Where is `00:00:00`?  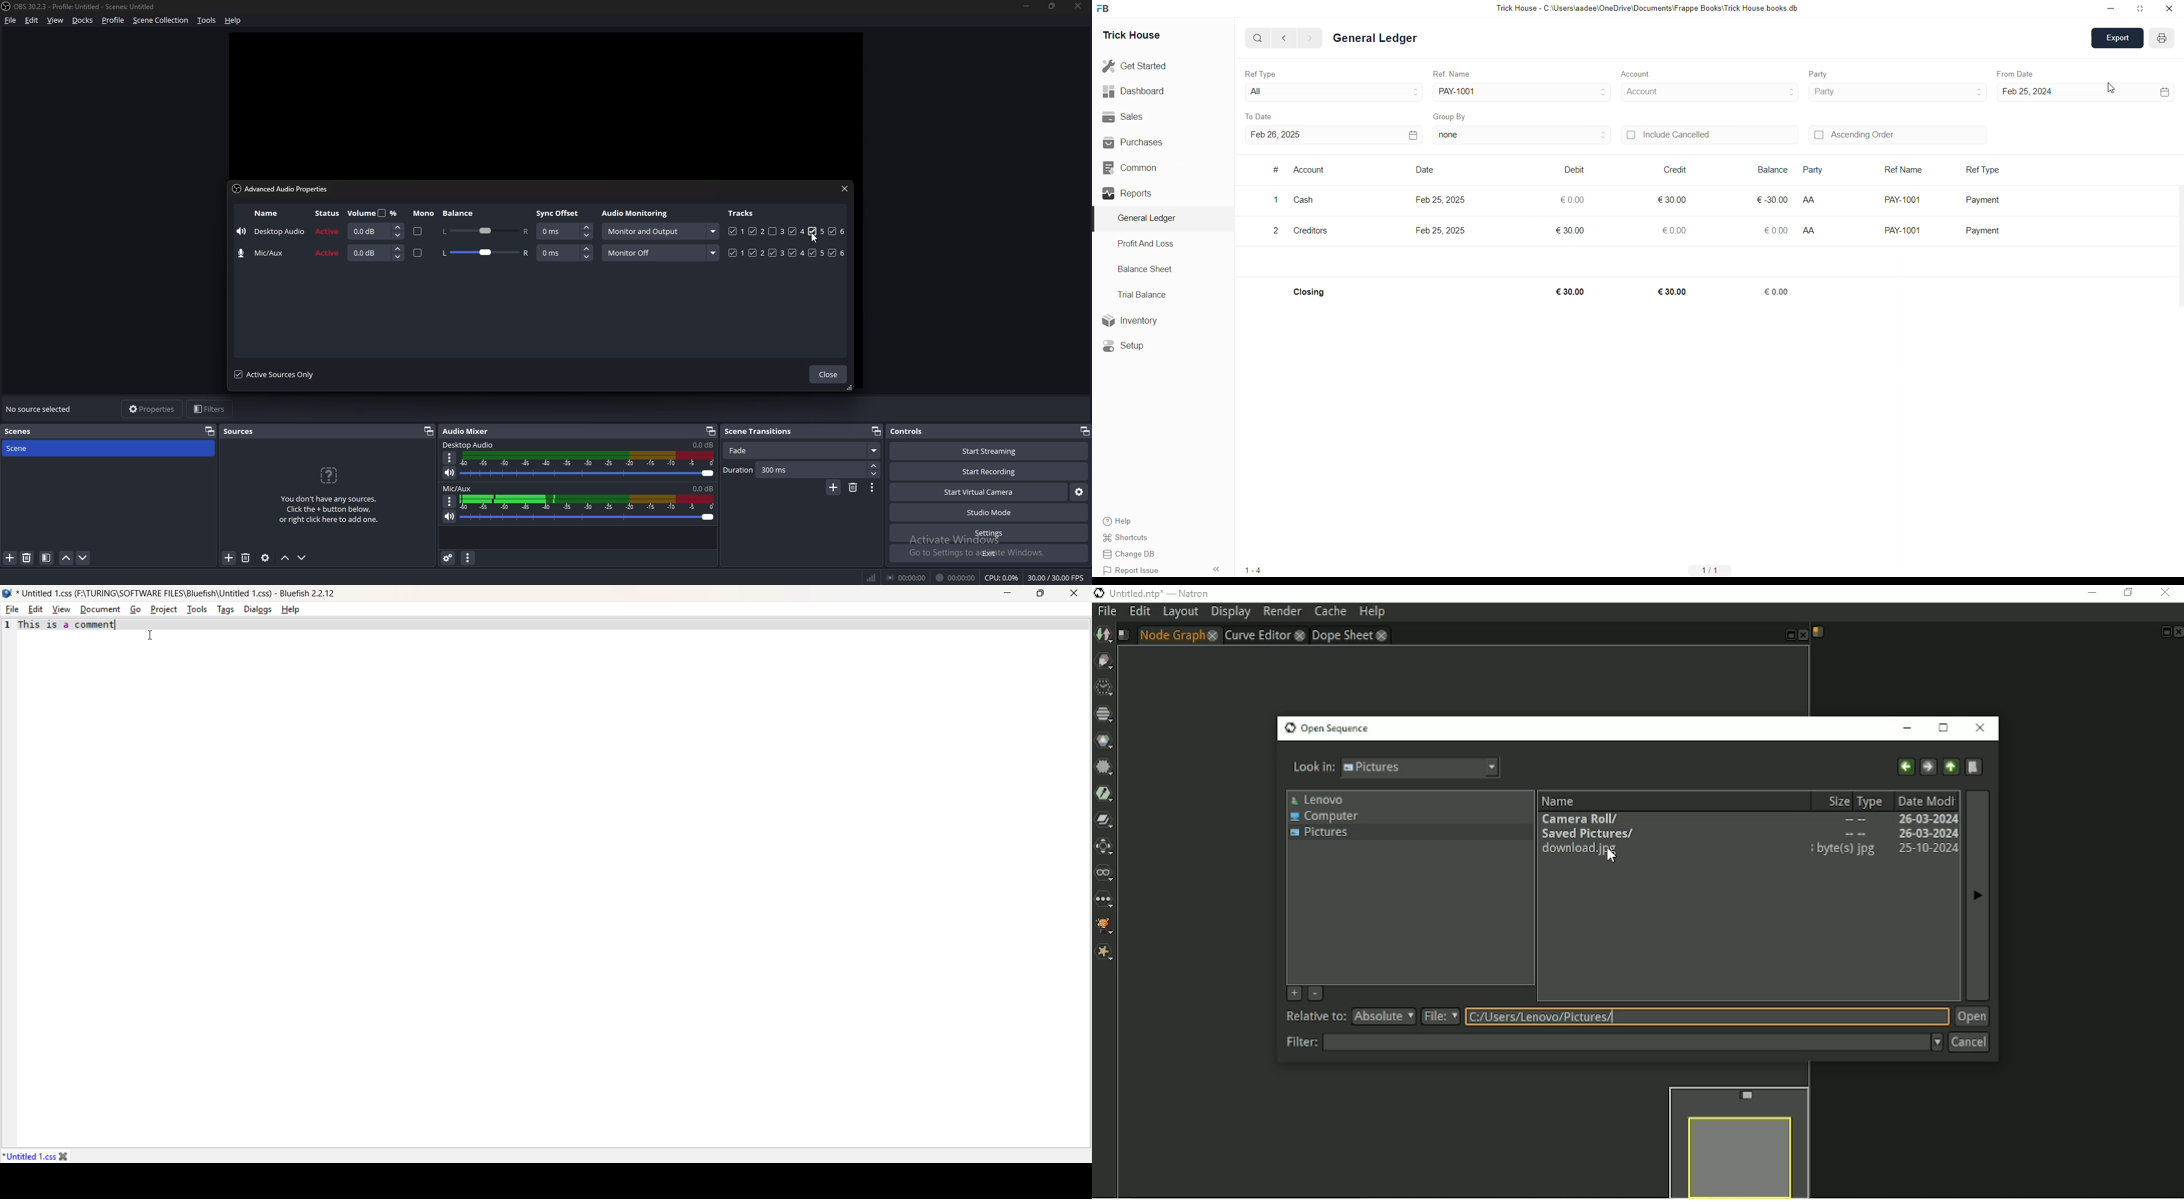
00:00:00 is located at coordinates (956, 579).